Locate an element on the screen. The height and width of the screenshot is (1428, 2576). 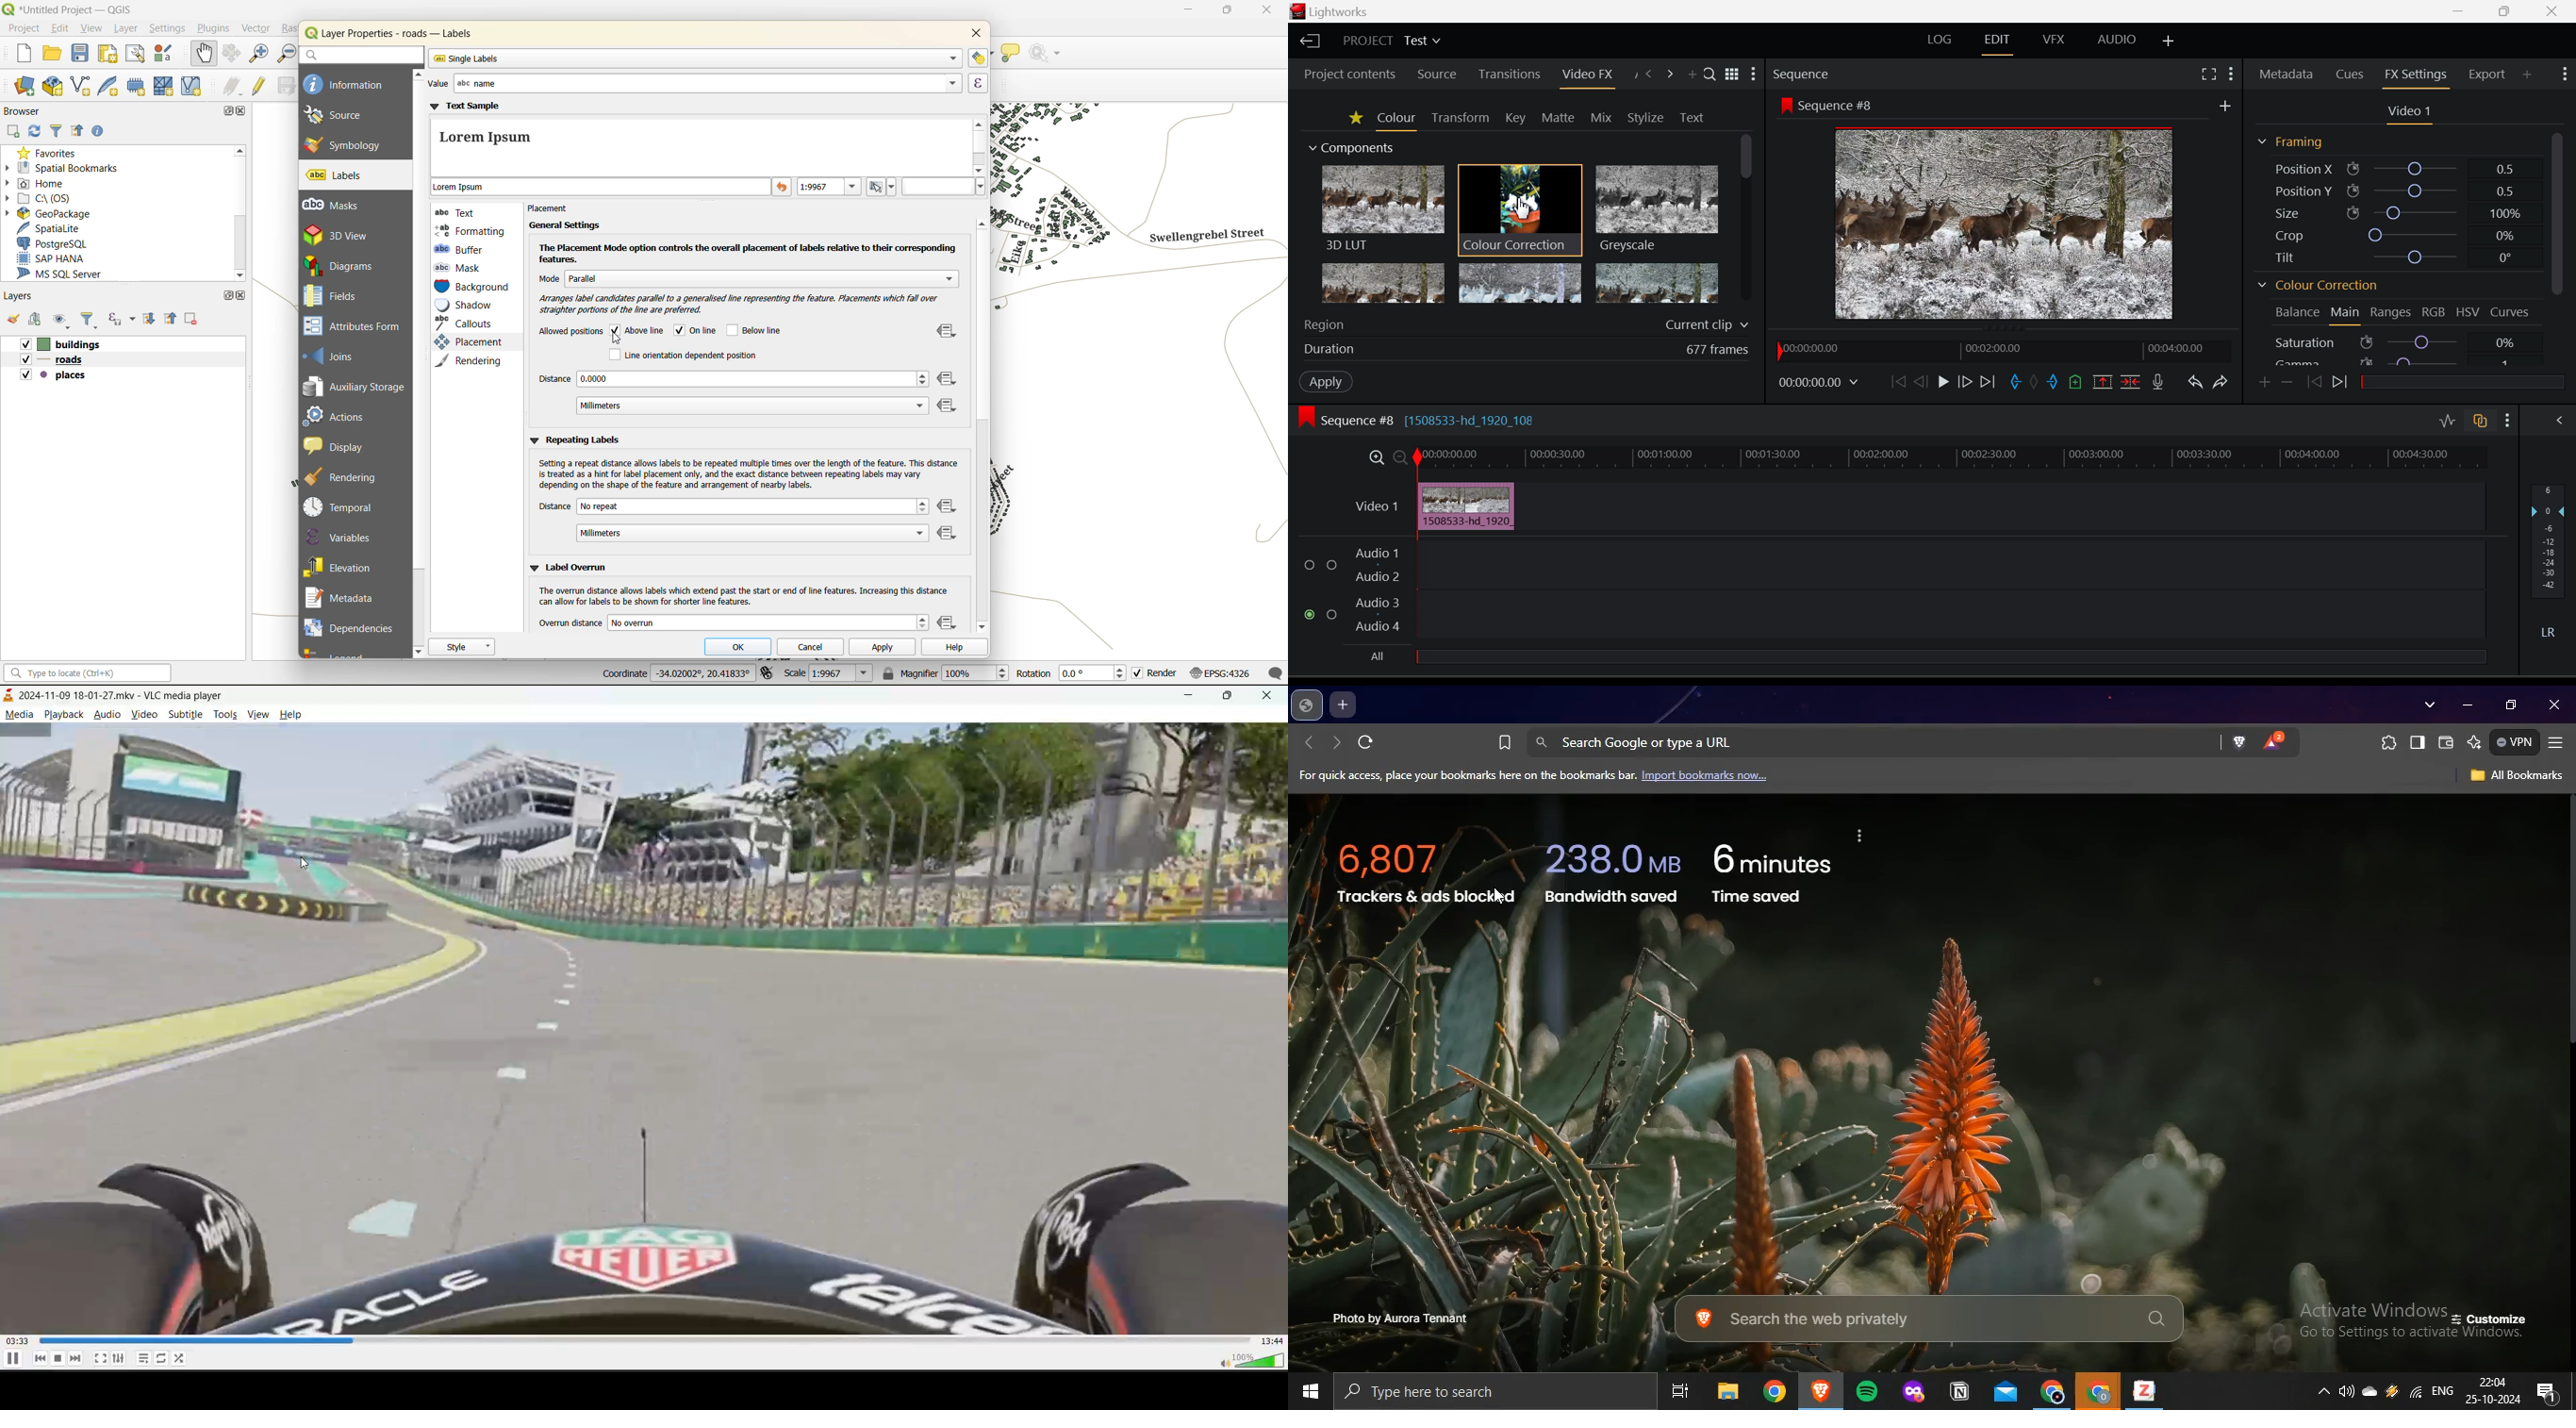
Mark Out is located at coordinates (2053, 382).